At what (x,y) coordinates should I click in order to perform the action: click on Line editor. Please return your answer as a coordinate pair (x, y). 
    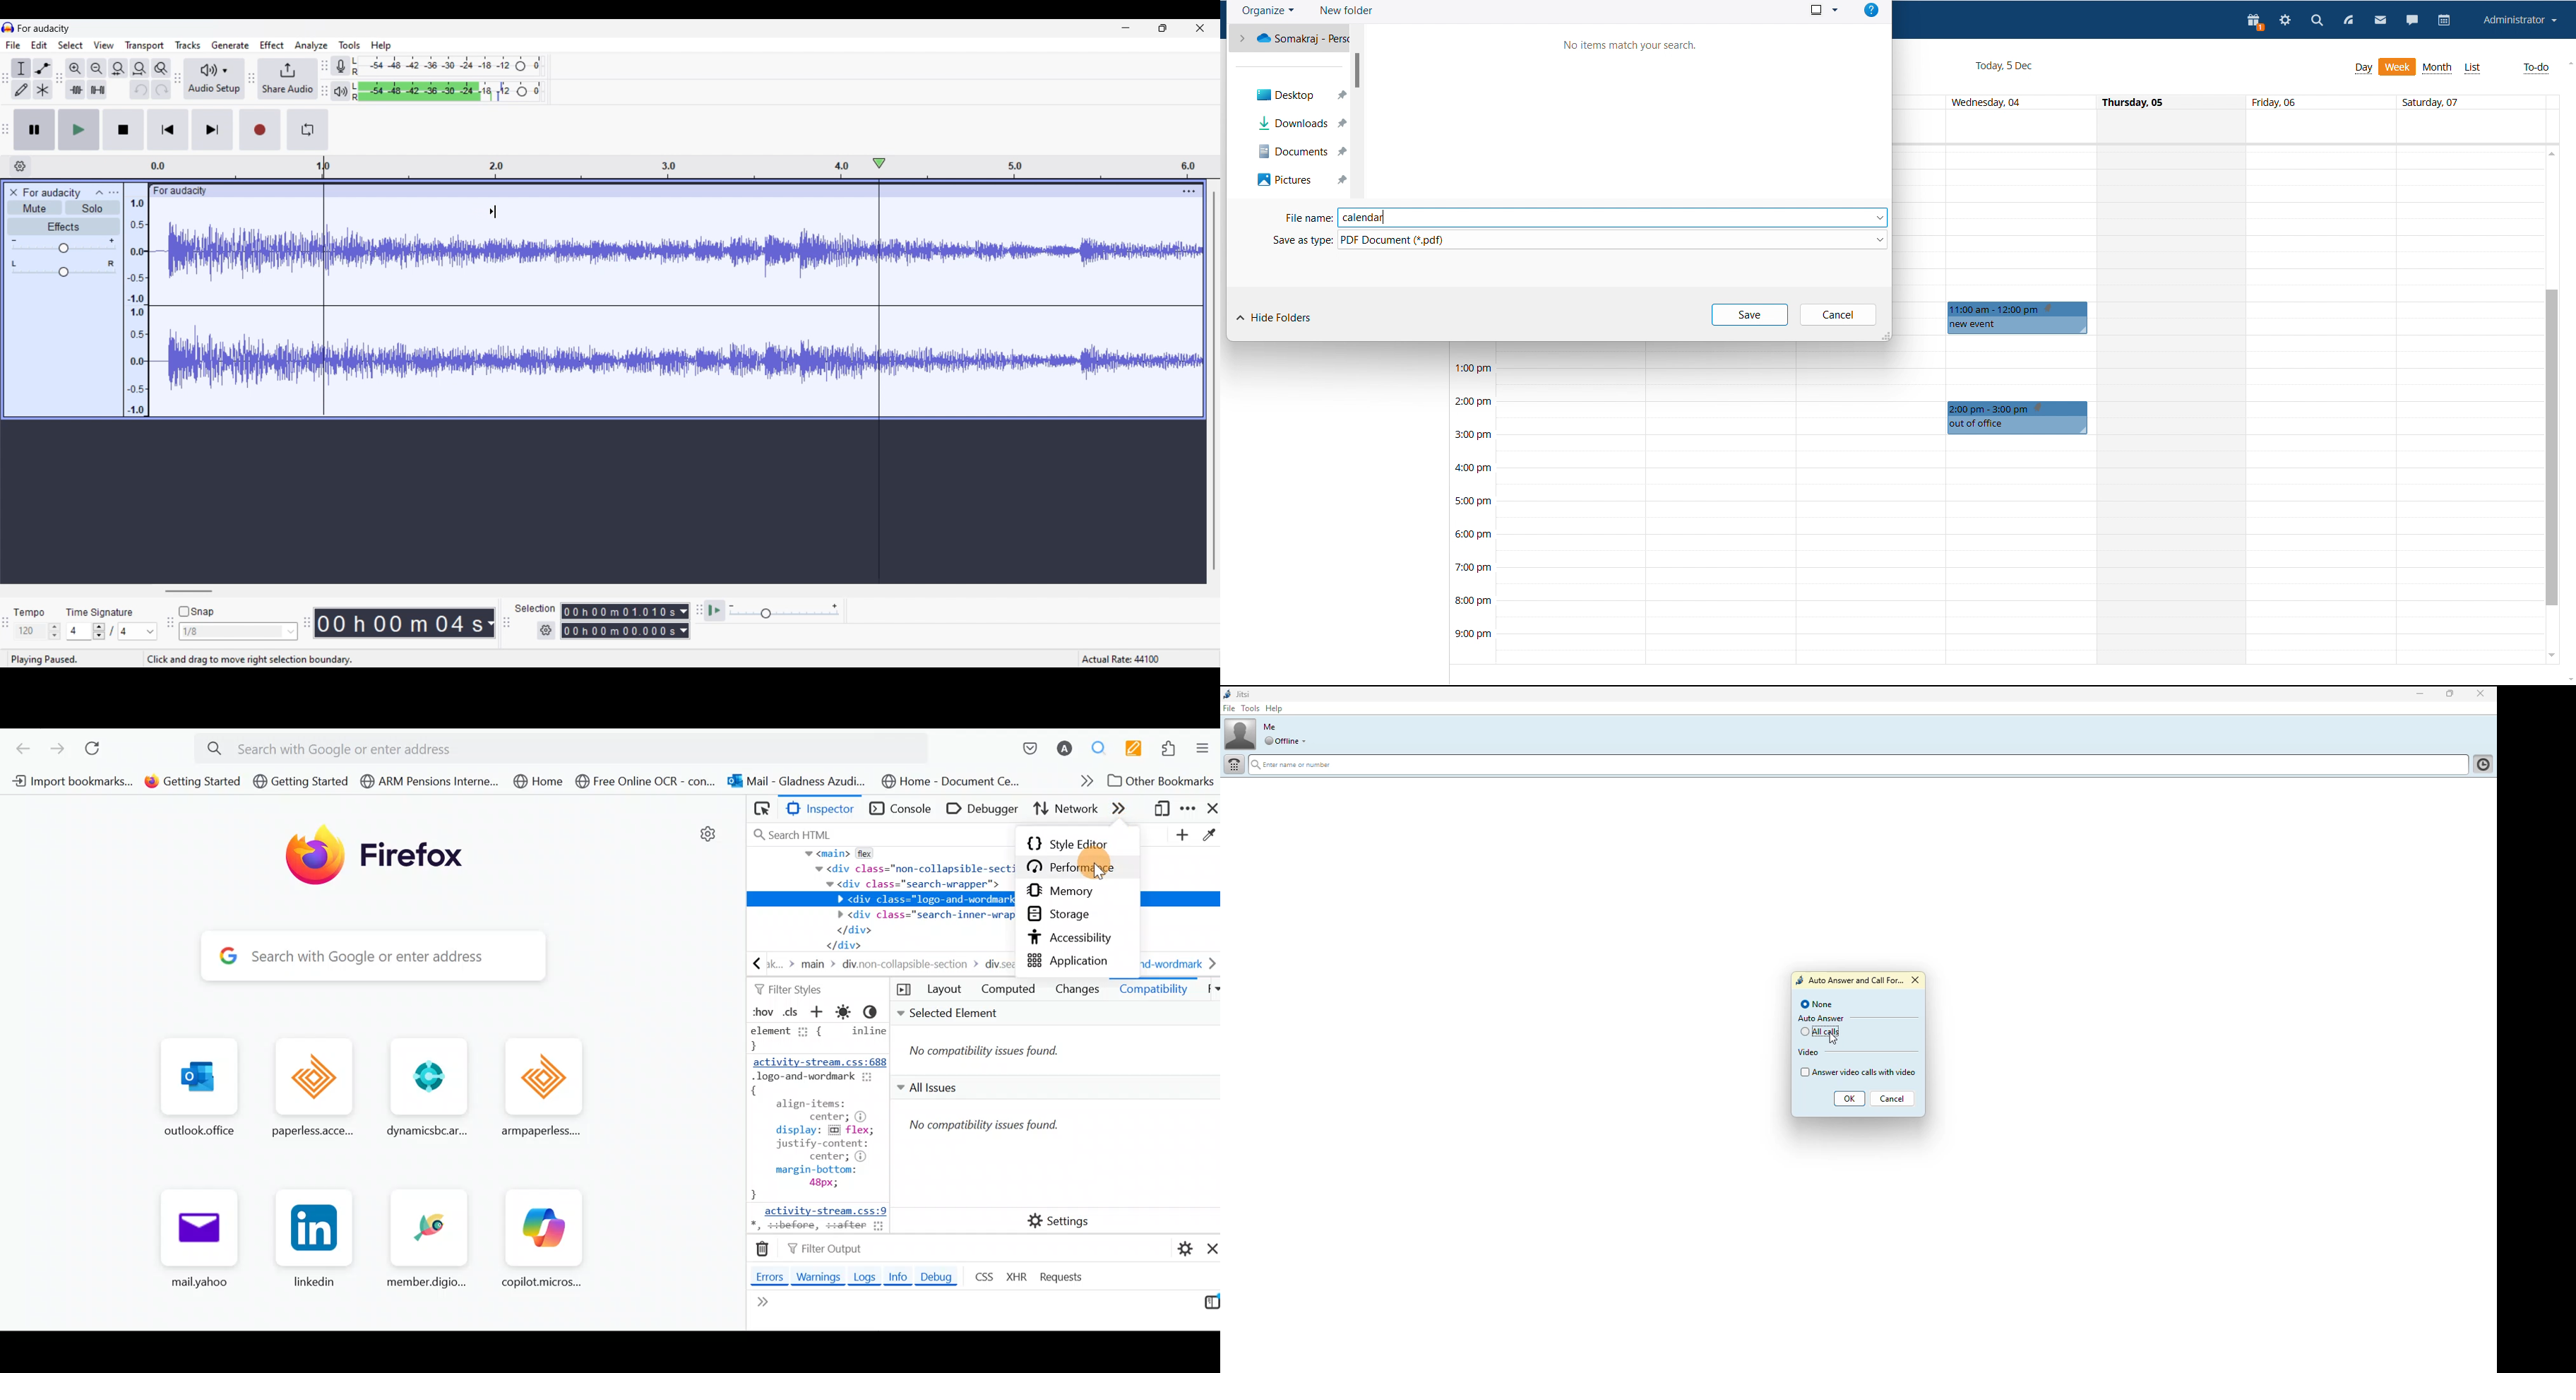
    Looking at the image, I should click on (834, 1313).